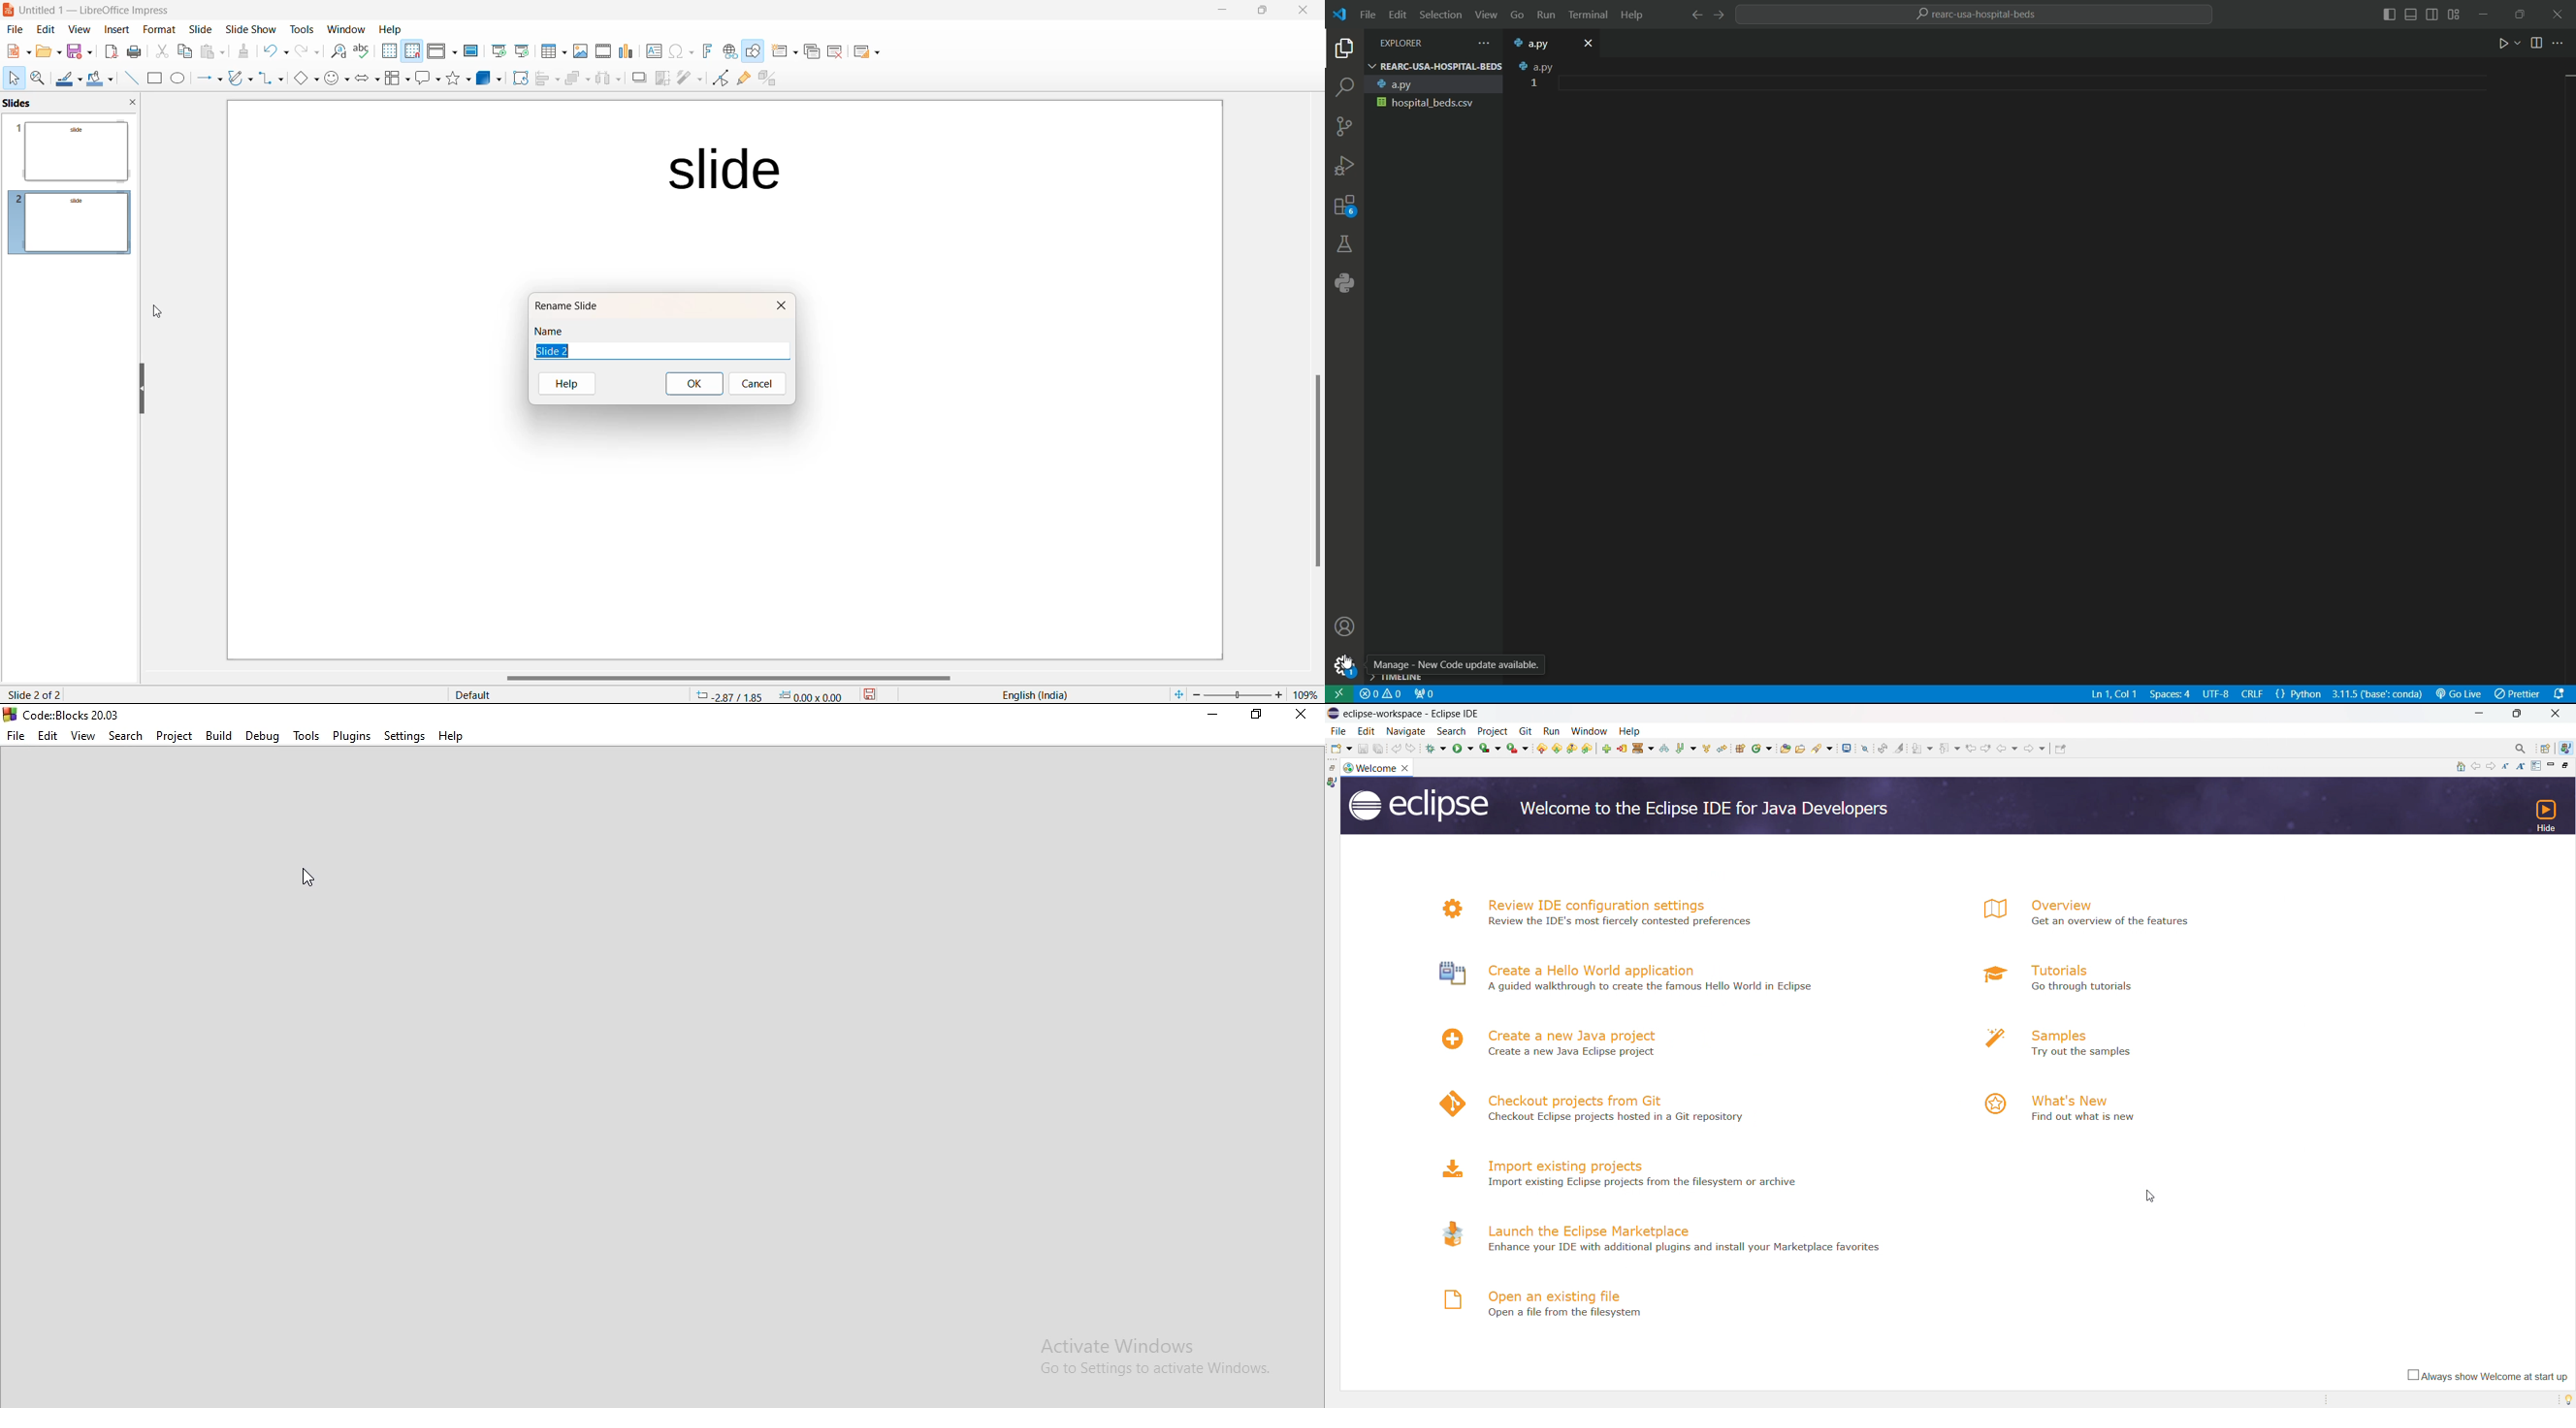 This screenshot has height=1428, width=2576. Describe the element at coordinates (2118, 924) in the screenshot. I see `Get an overview of the features` at that location.